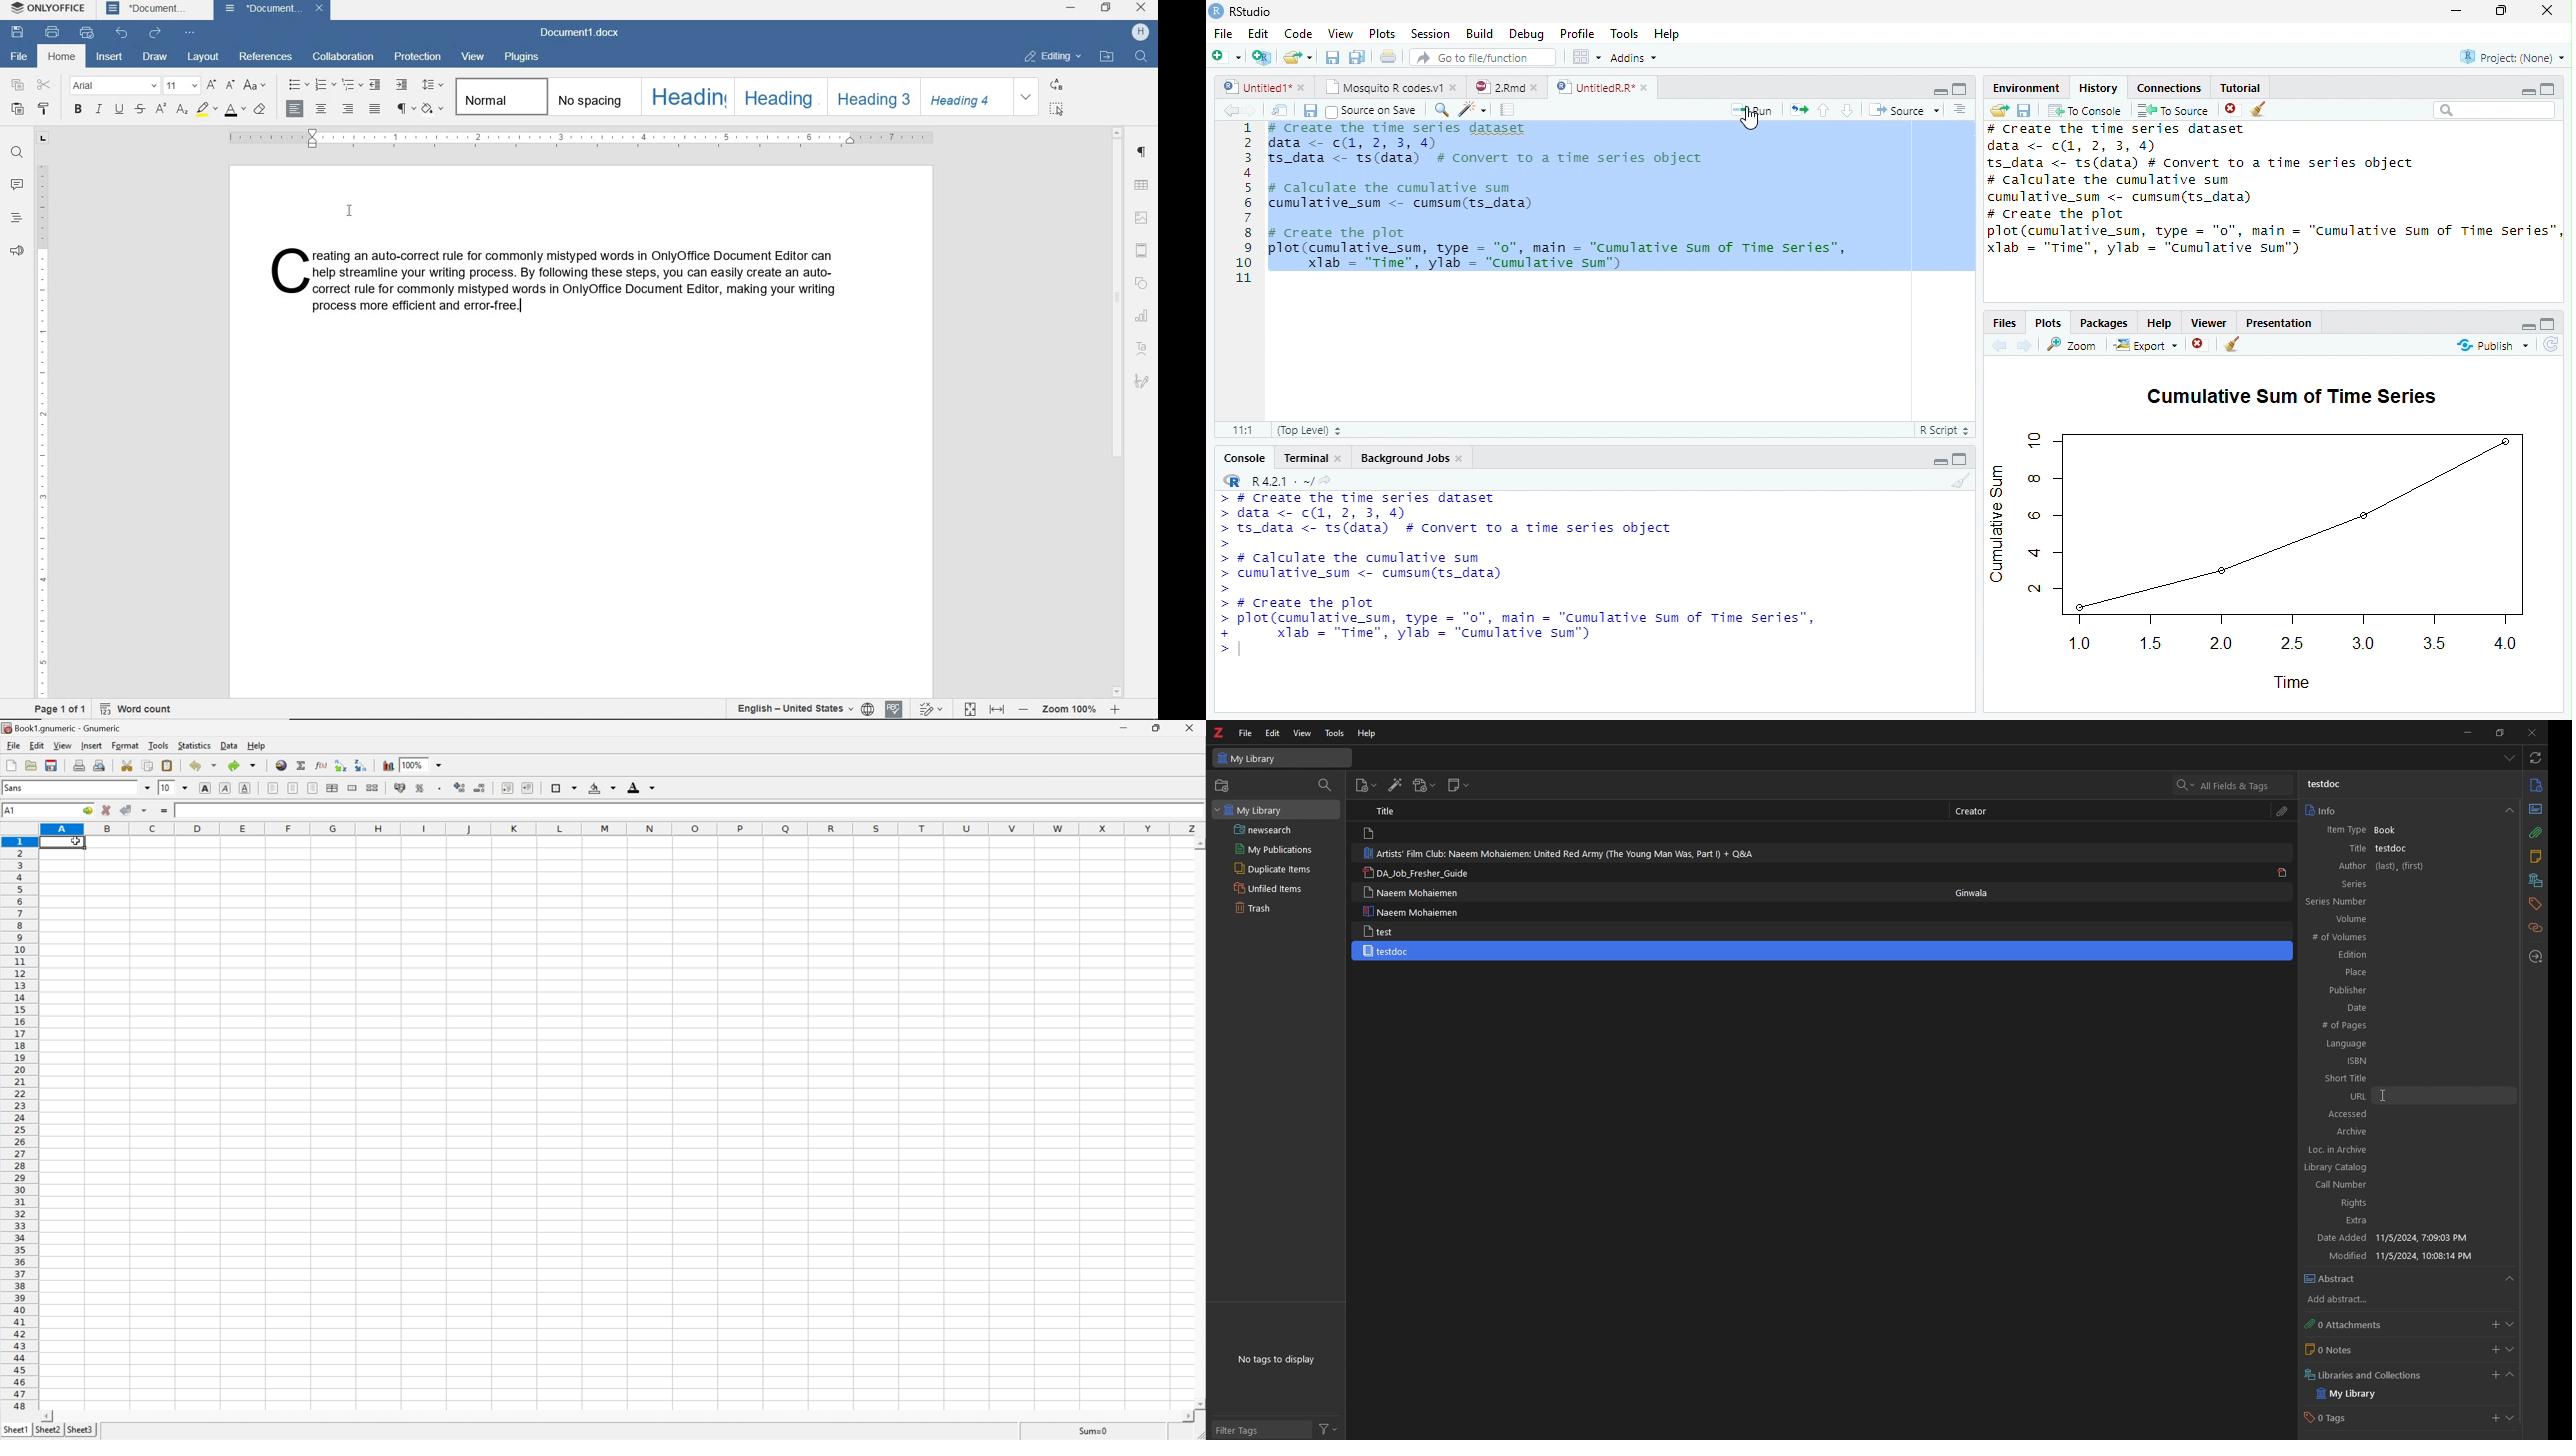 The width and height of the screenshot is (2576, 1456). Describe the element at coordinates (1961, 91) in the screenshot. I see `Maximize` at that location.